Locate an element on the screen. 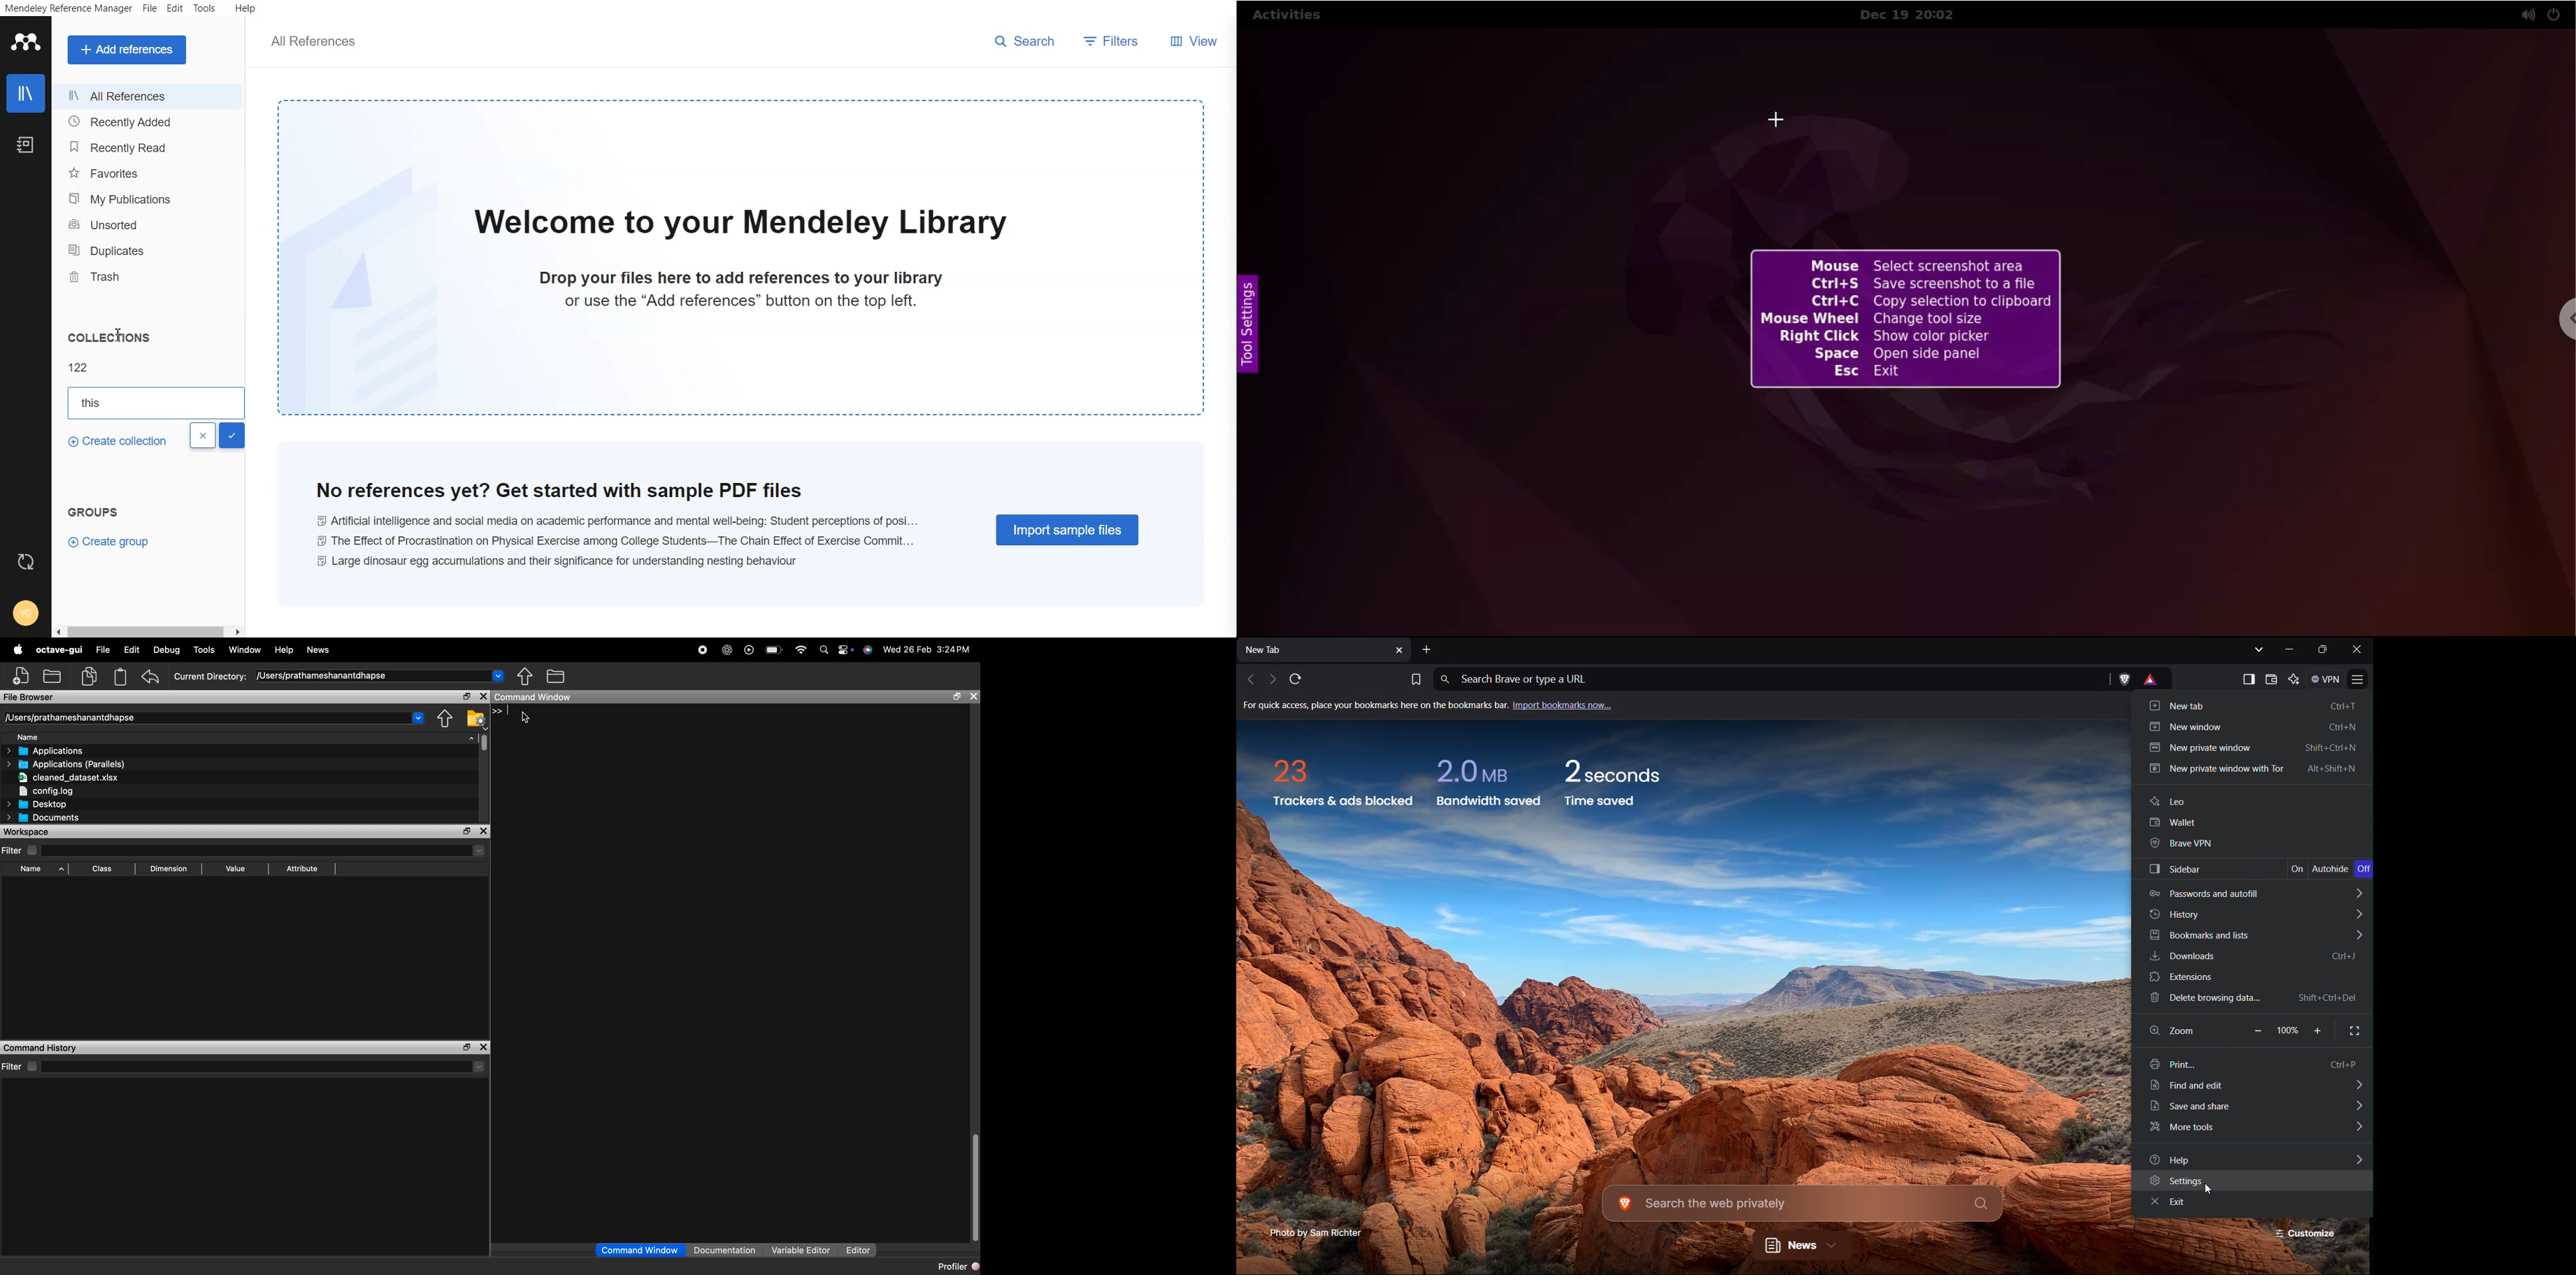 The width and height of the screenshot is (2576, 1288). Extensions is located at coordinates (2255, 979).